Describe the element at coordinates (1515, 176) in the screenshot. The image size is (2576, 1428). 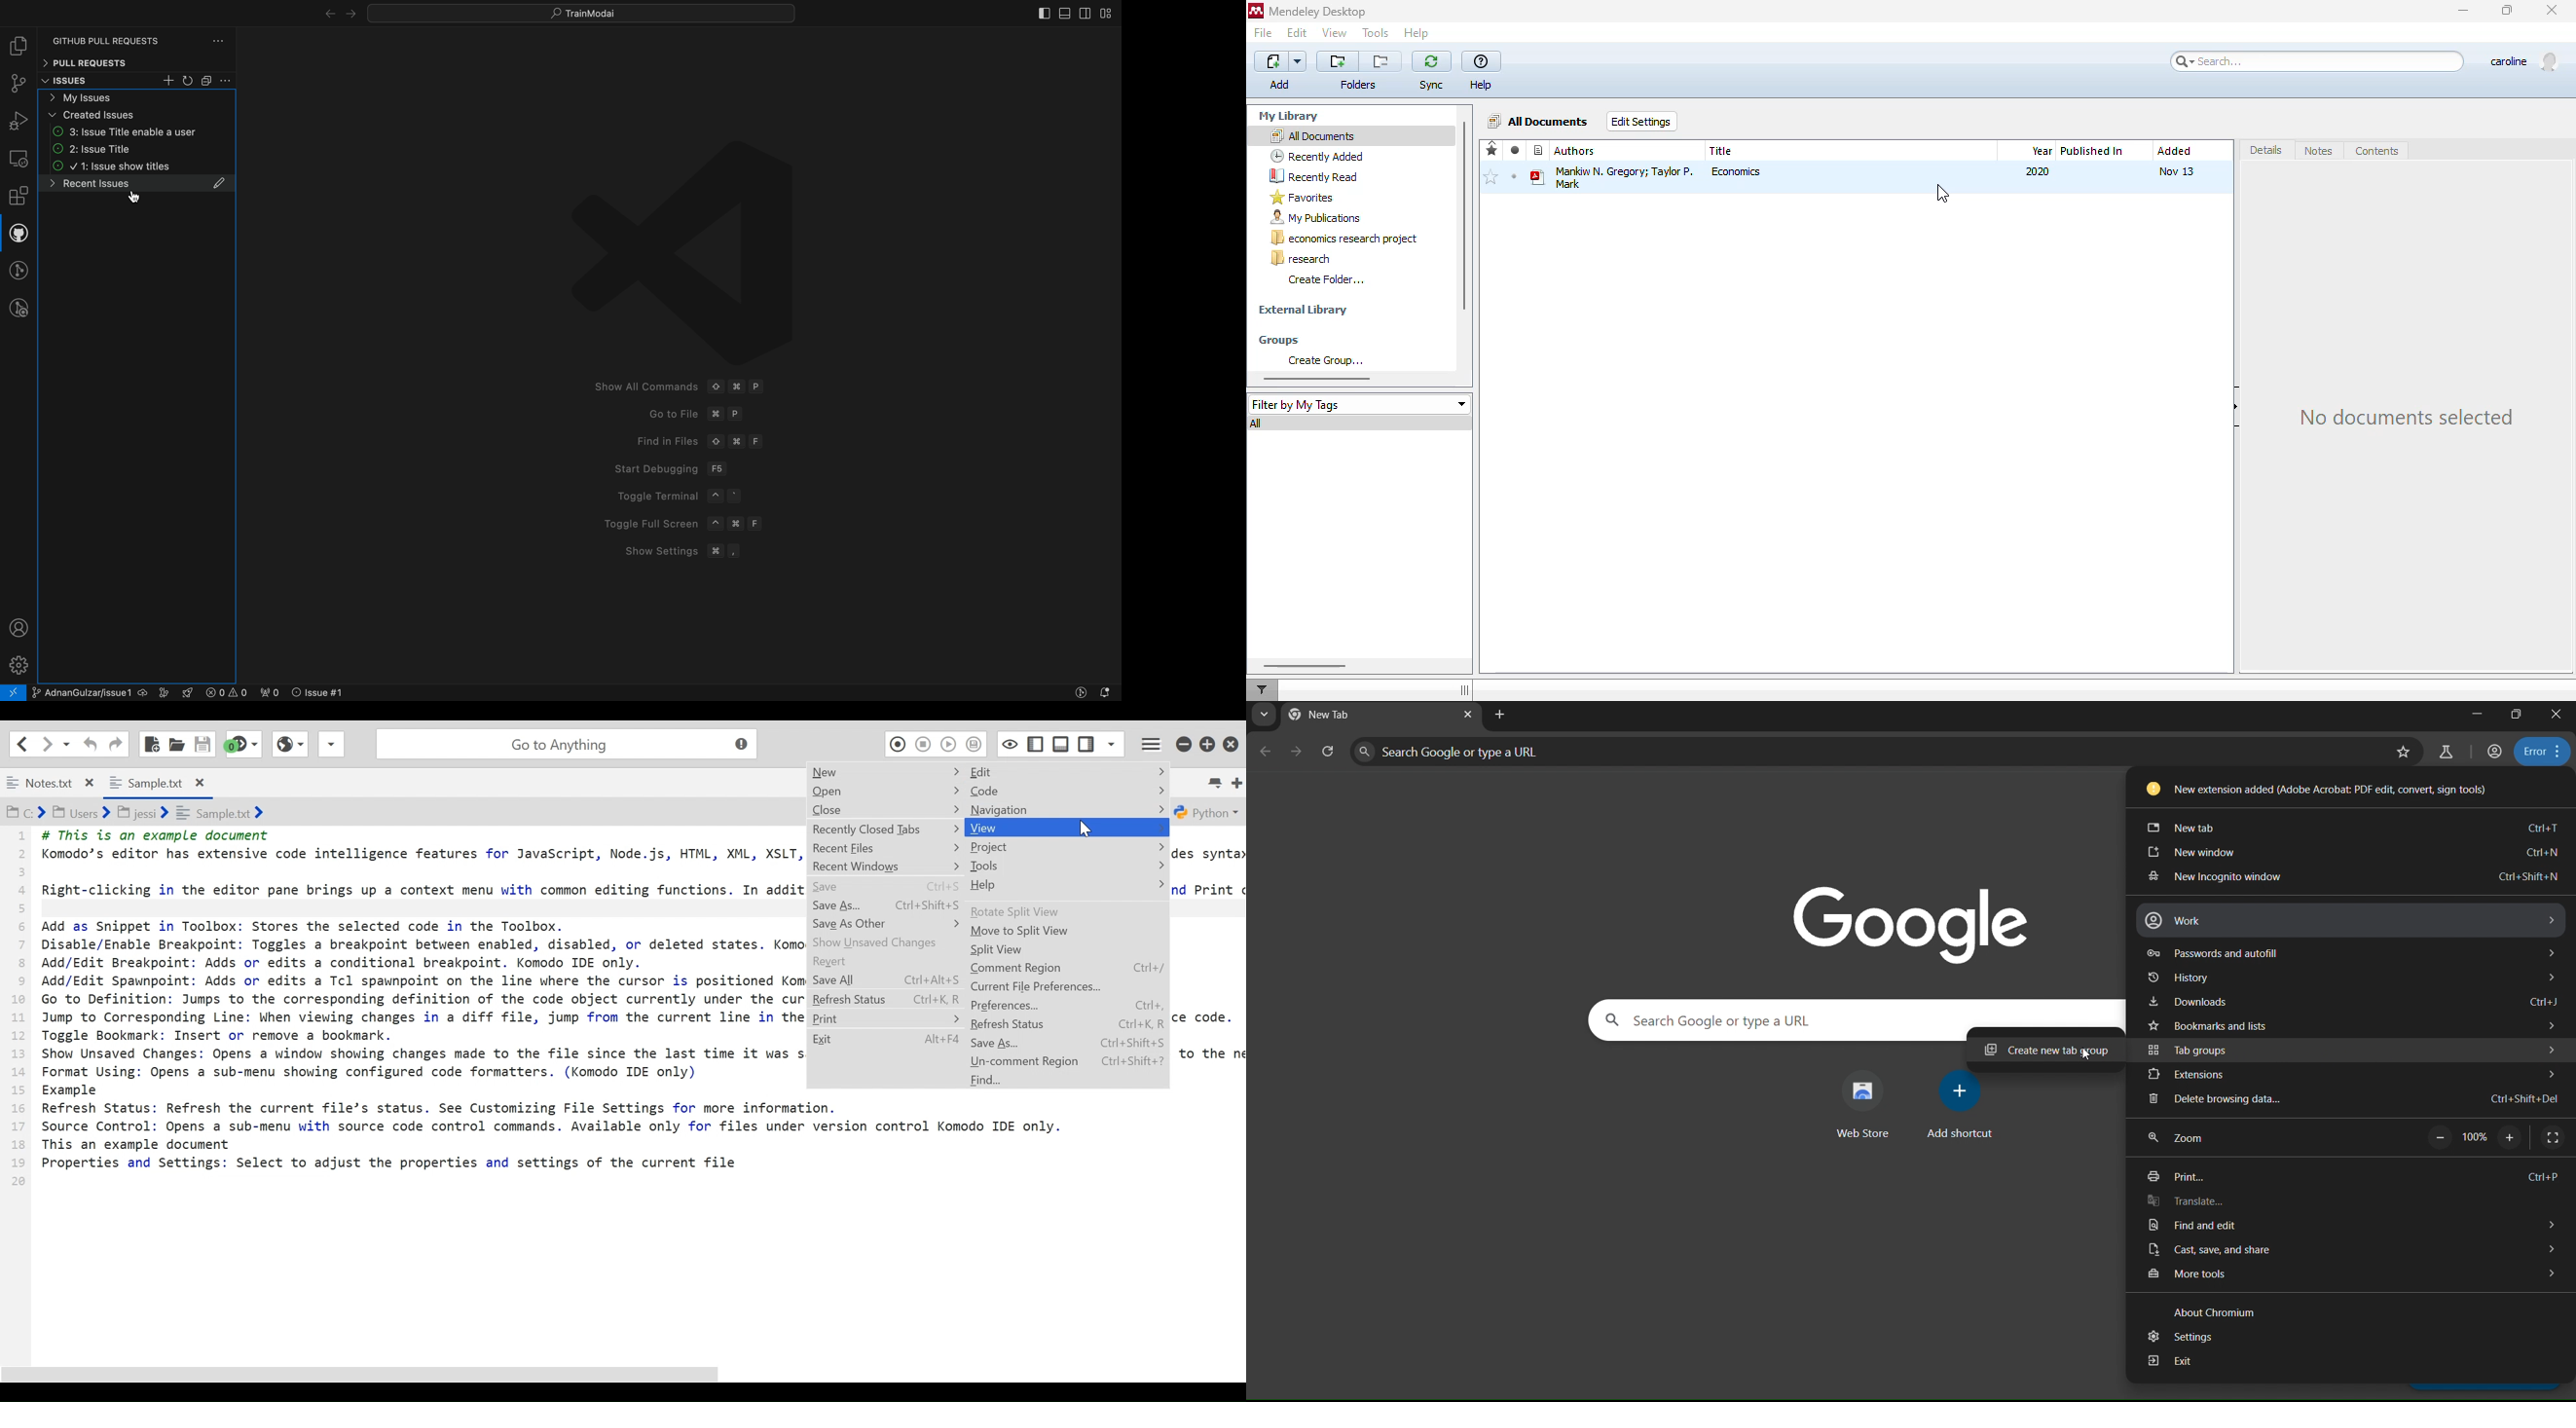
I see `unread` at that location.